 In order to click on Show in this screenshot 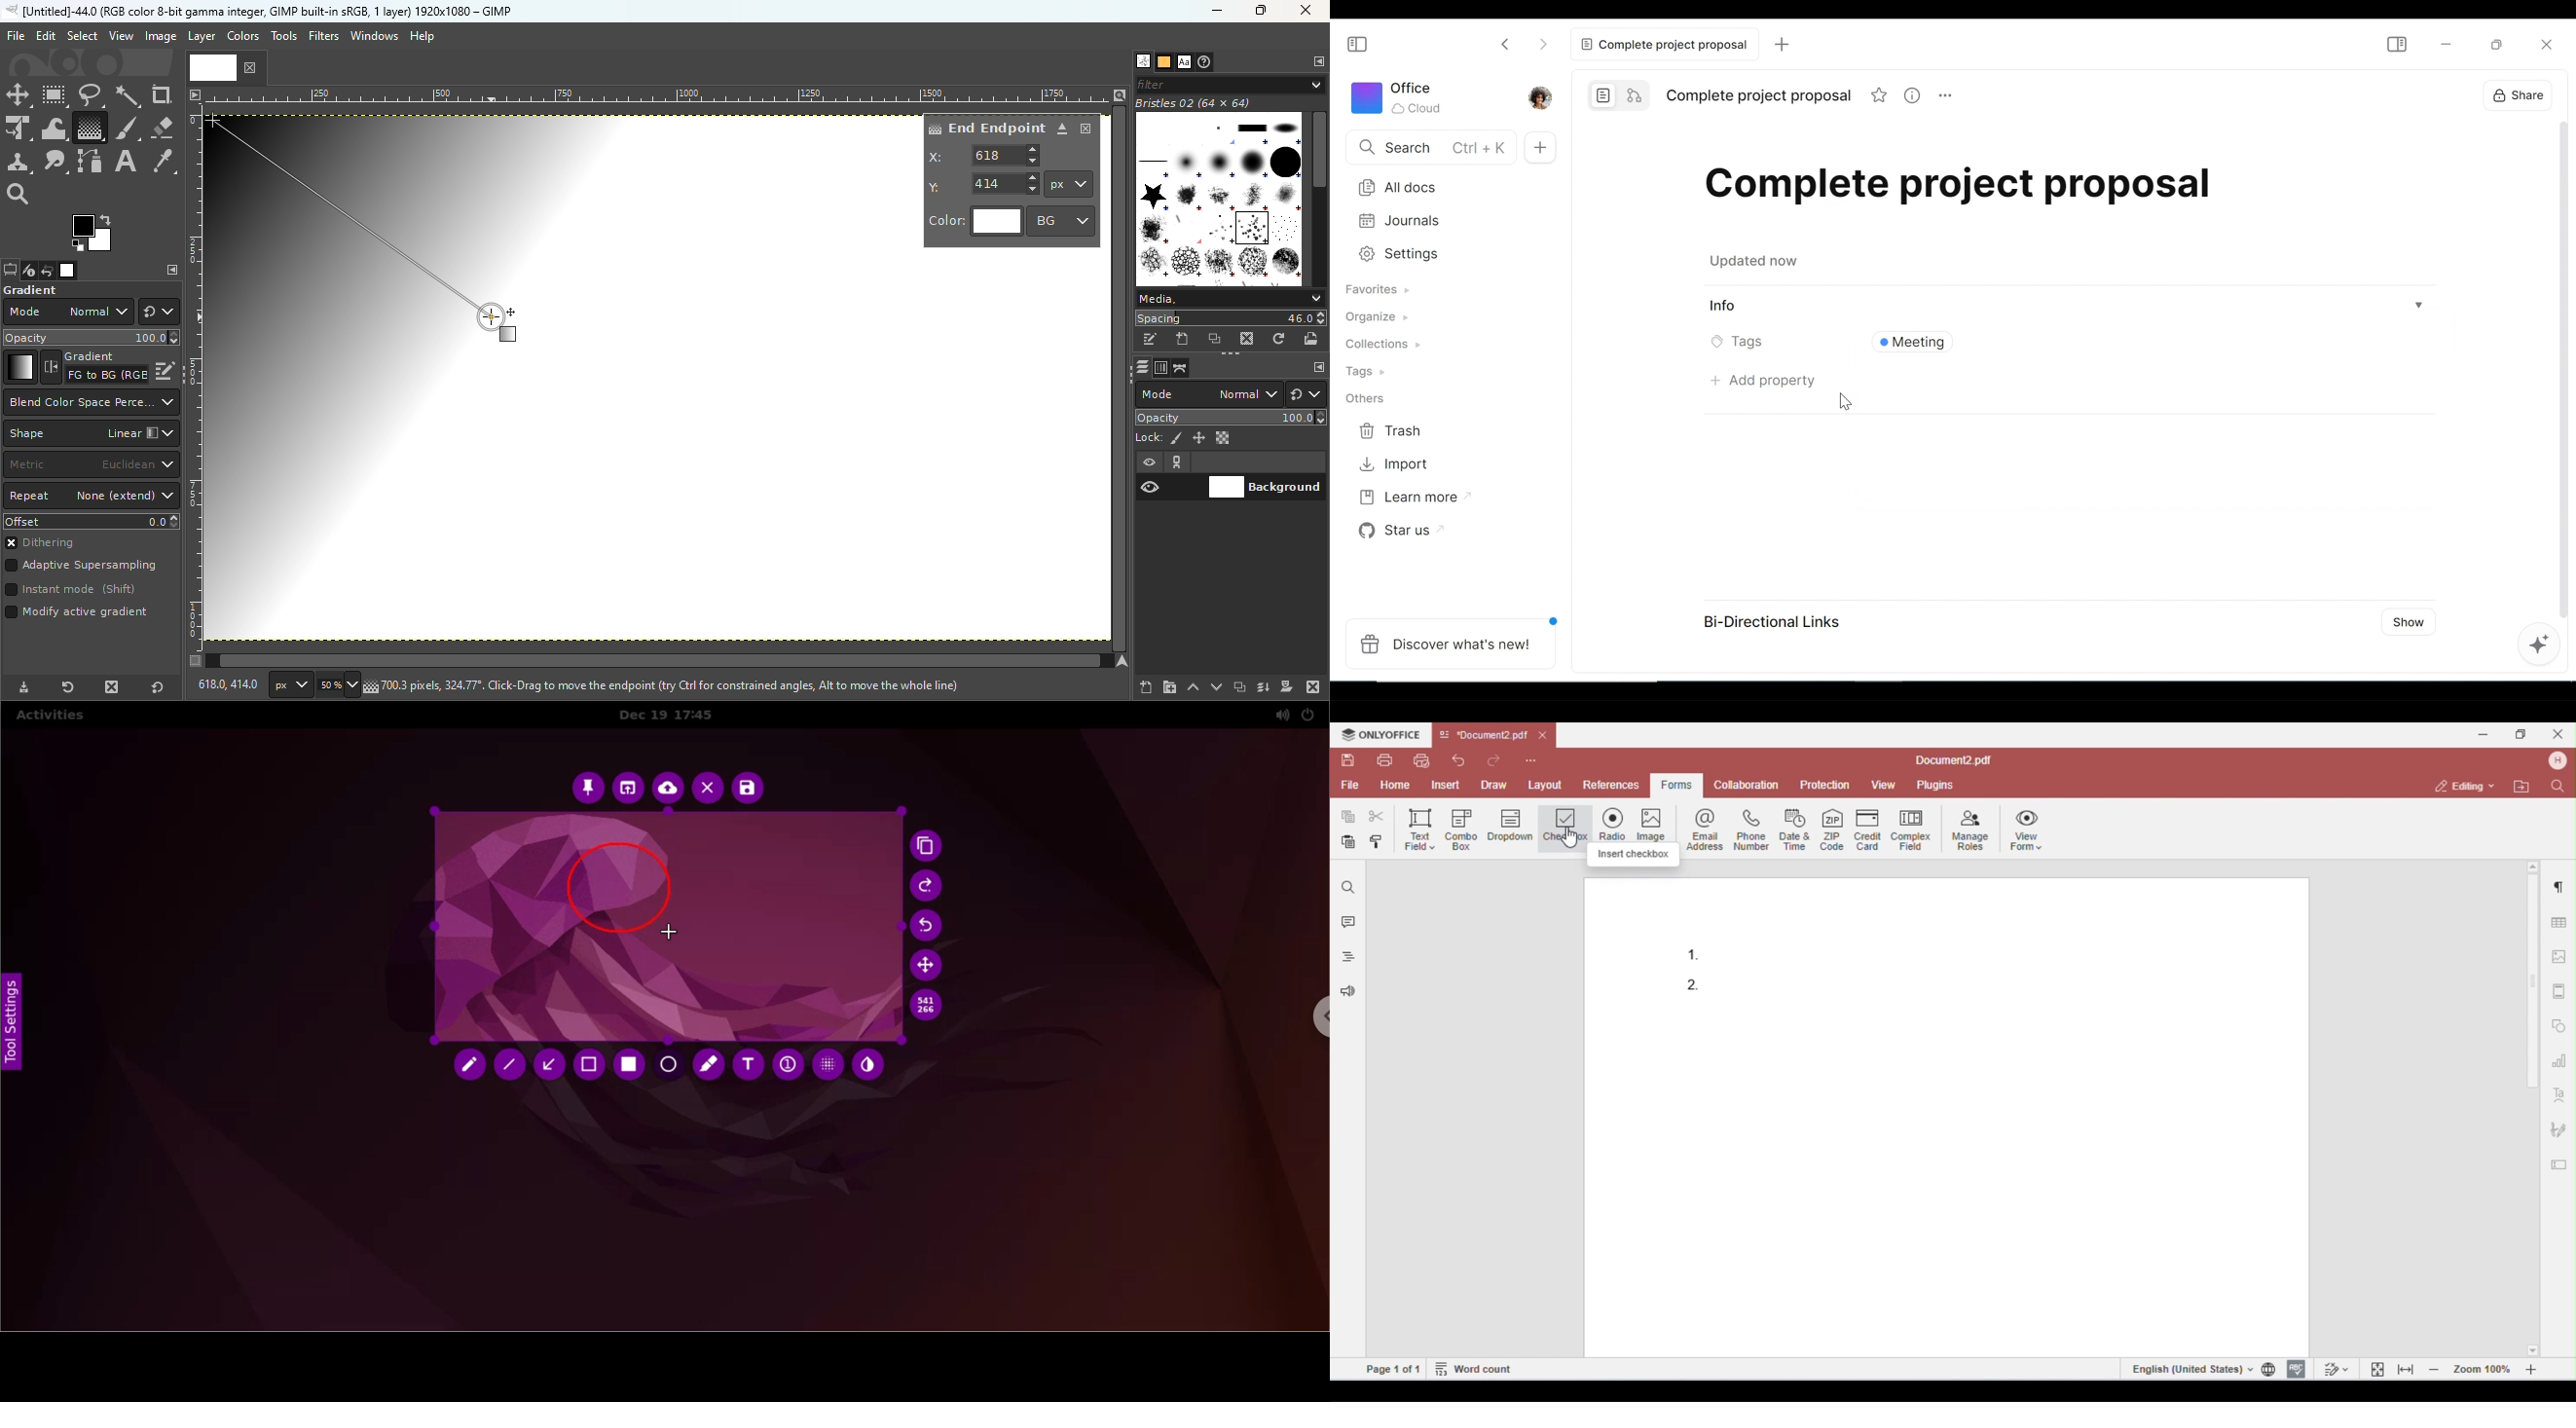, I will do `click(2409, 623)`.